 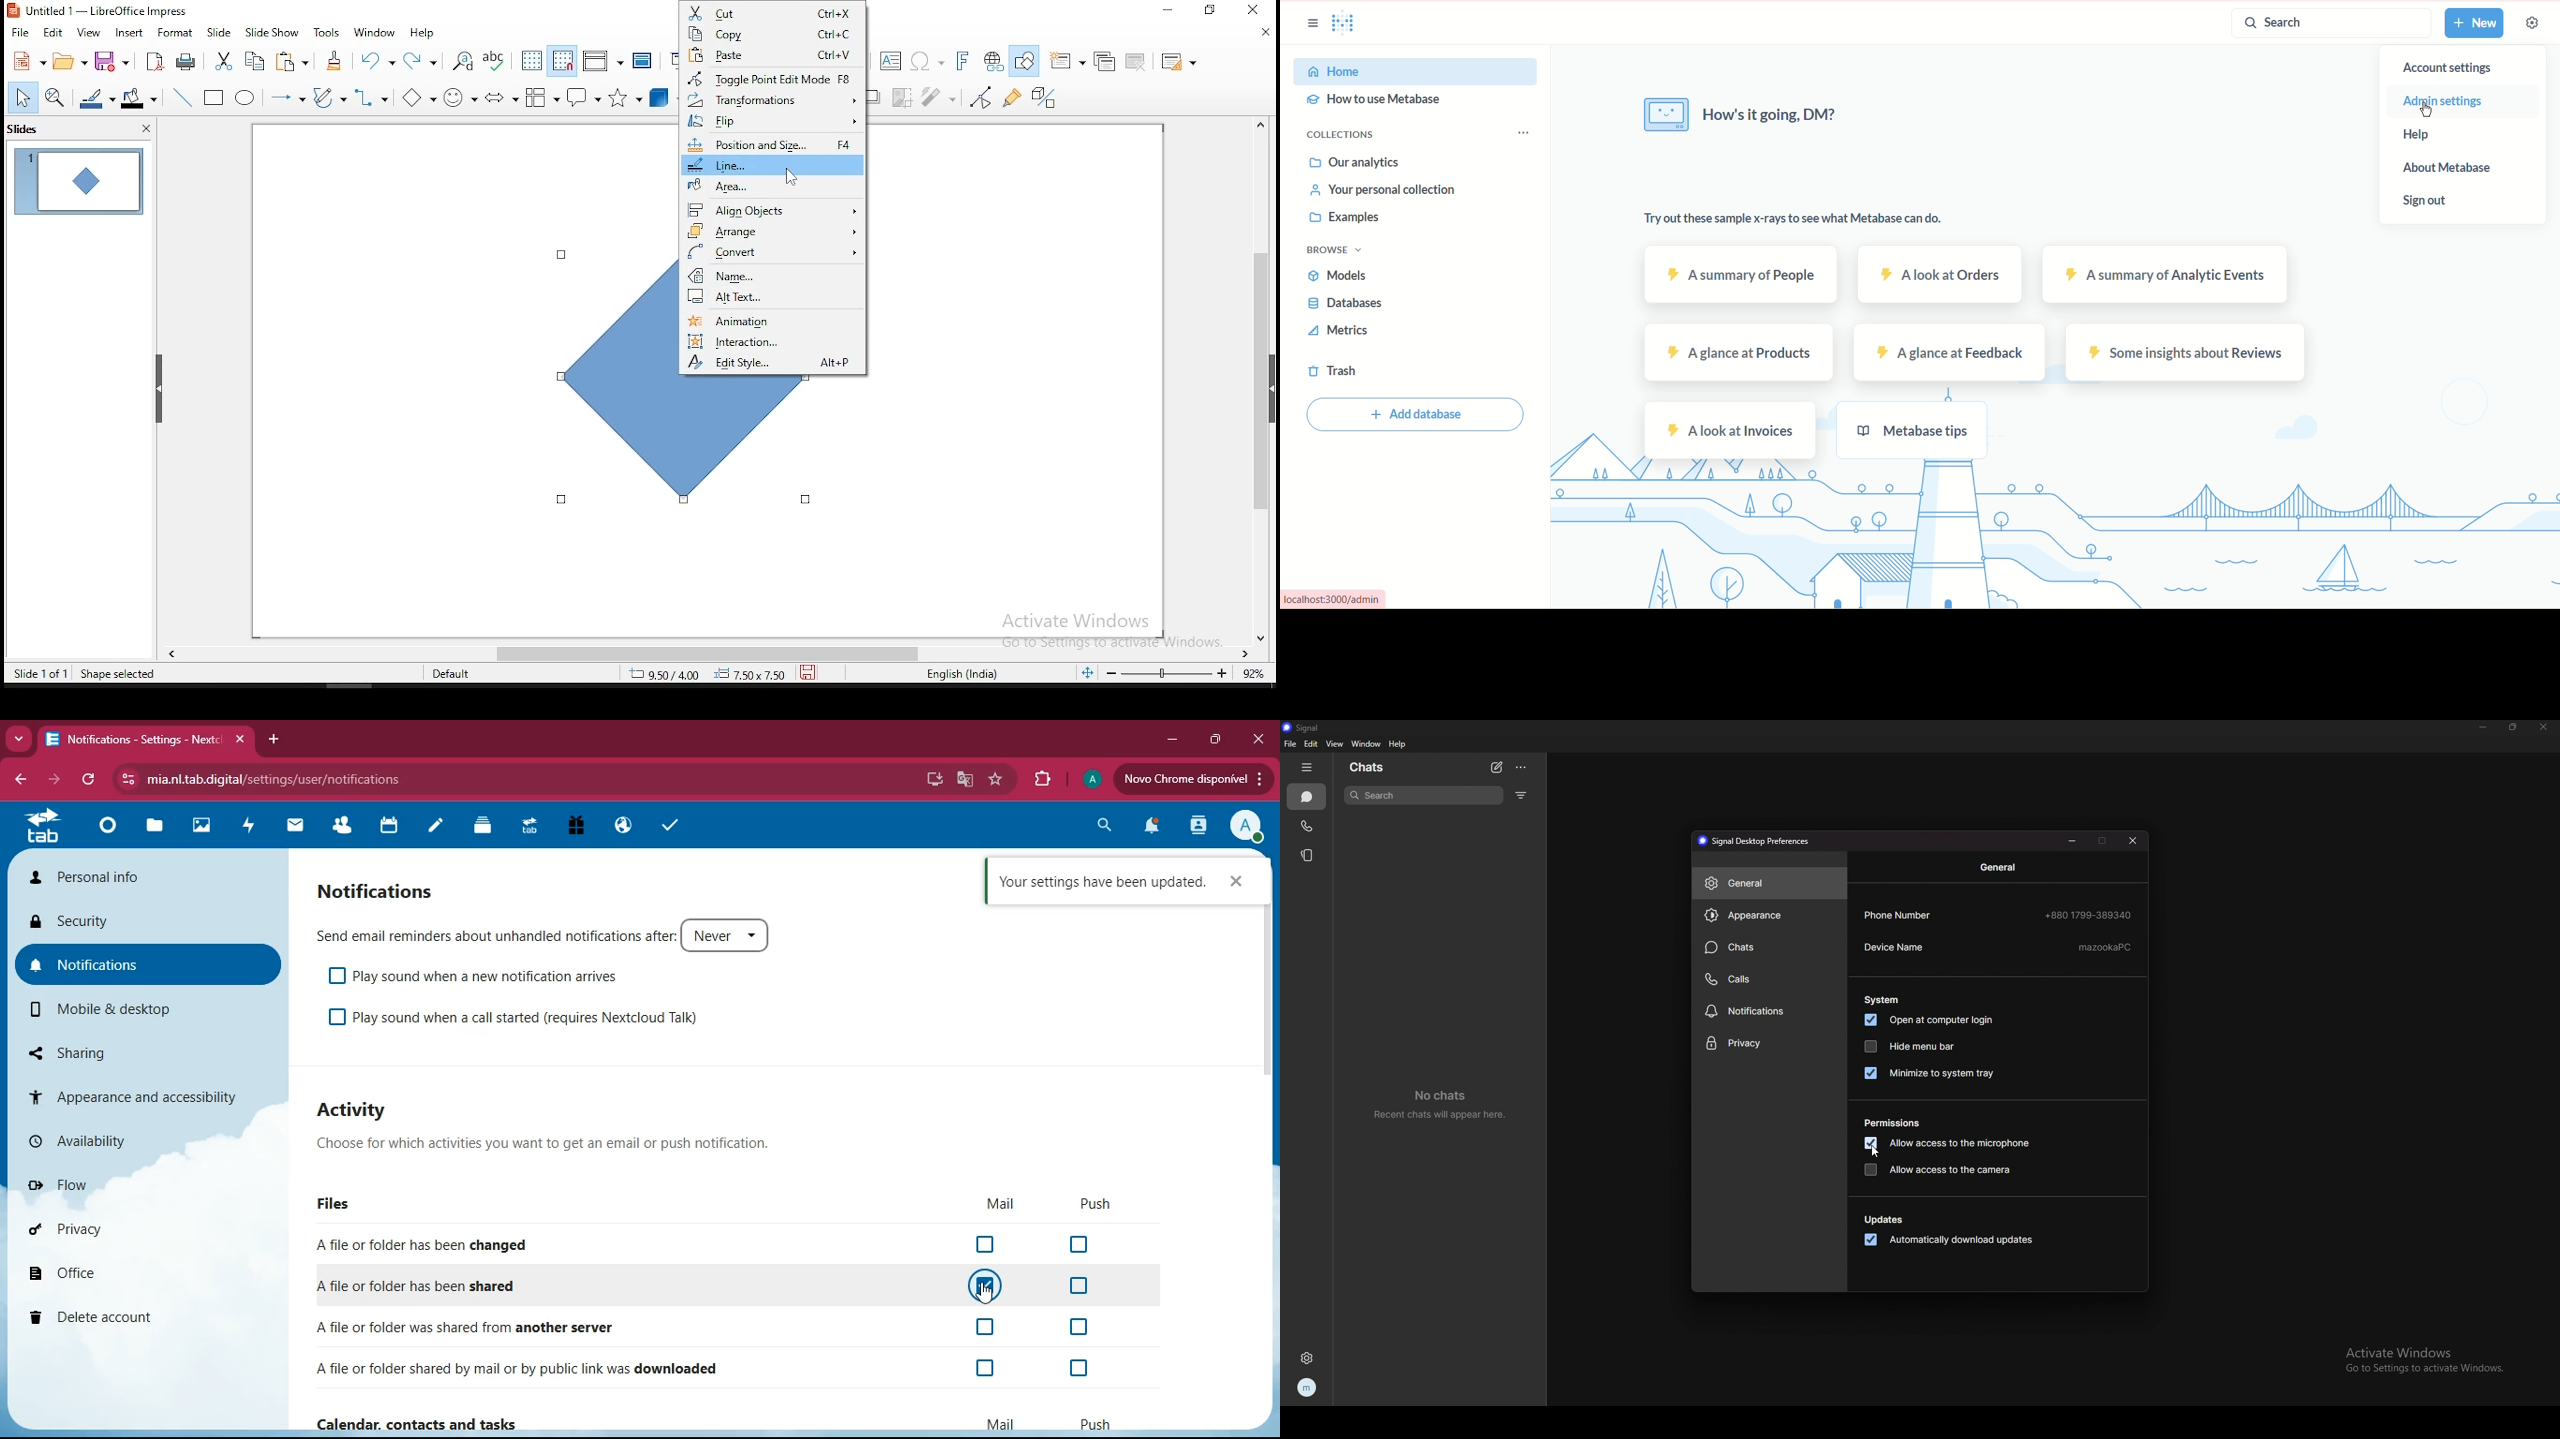 What do you see at coordinates (1148, 828) in the screenshot?
I see `notifications` at bounding box center [1148, 828].